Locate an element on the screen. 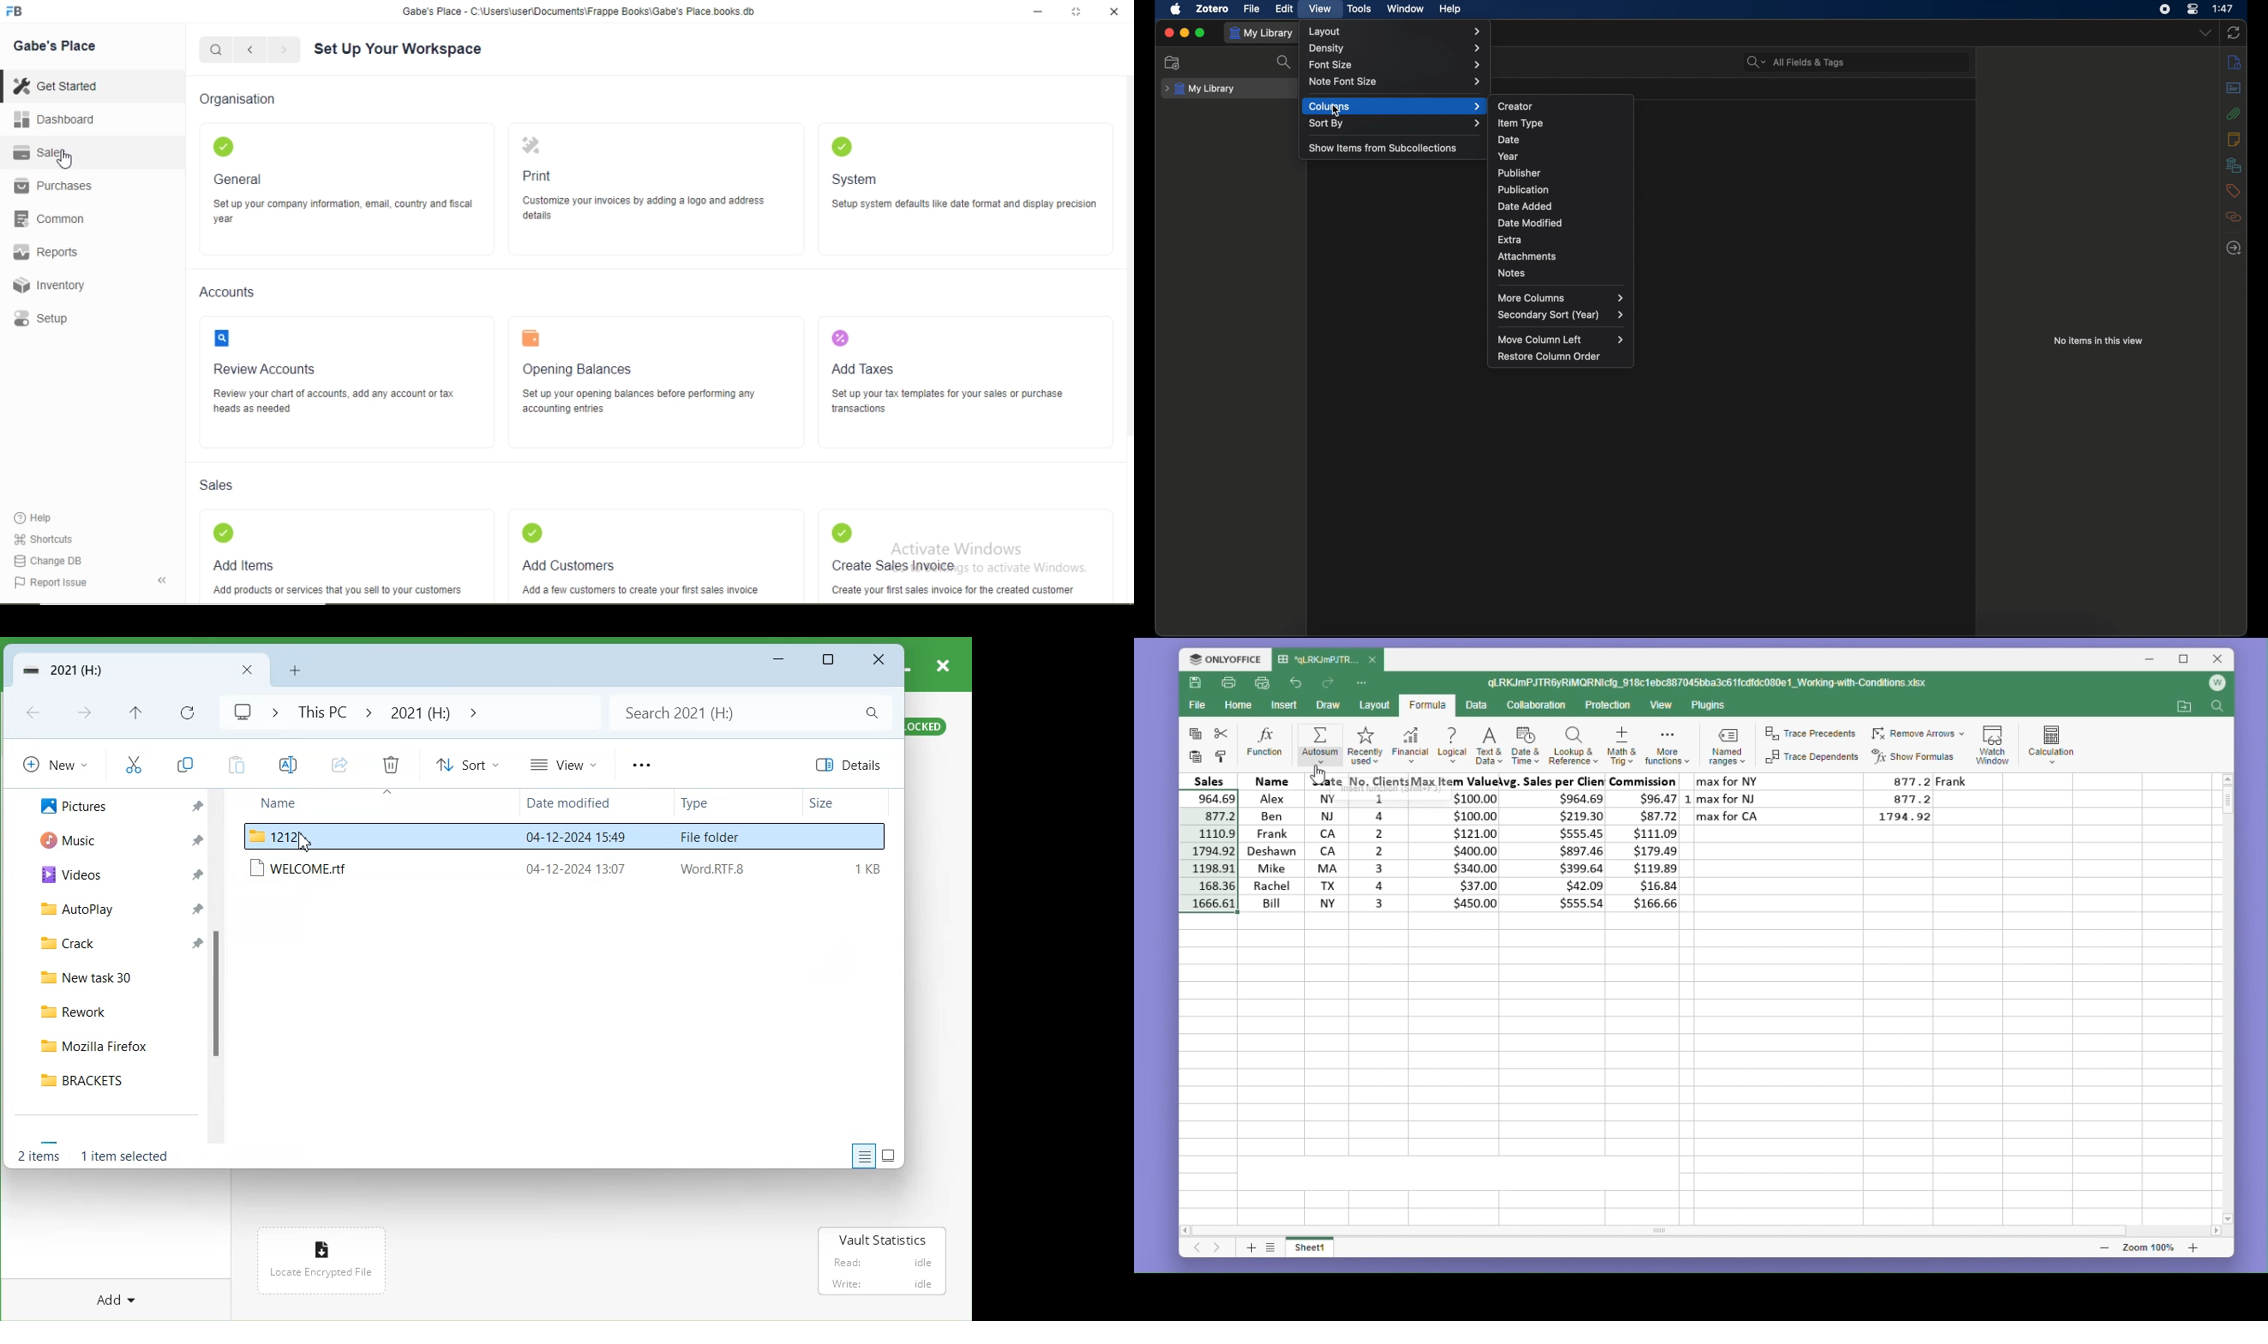 This screenshot has height=1344, width=2268. Gabe's Place is located at coordinates (57, 45).